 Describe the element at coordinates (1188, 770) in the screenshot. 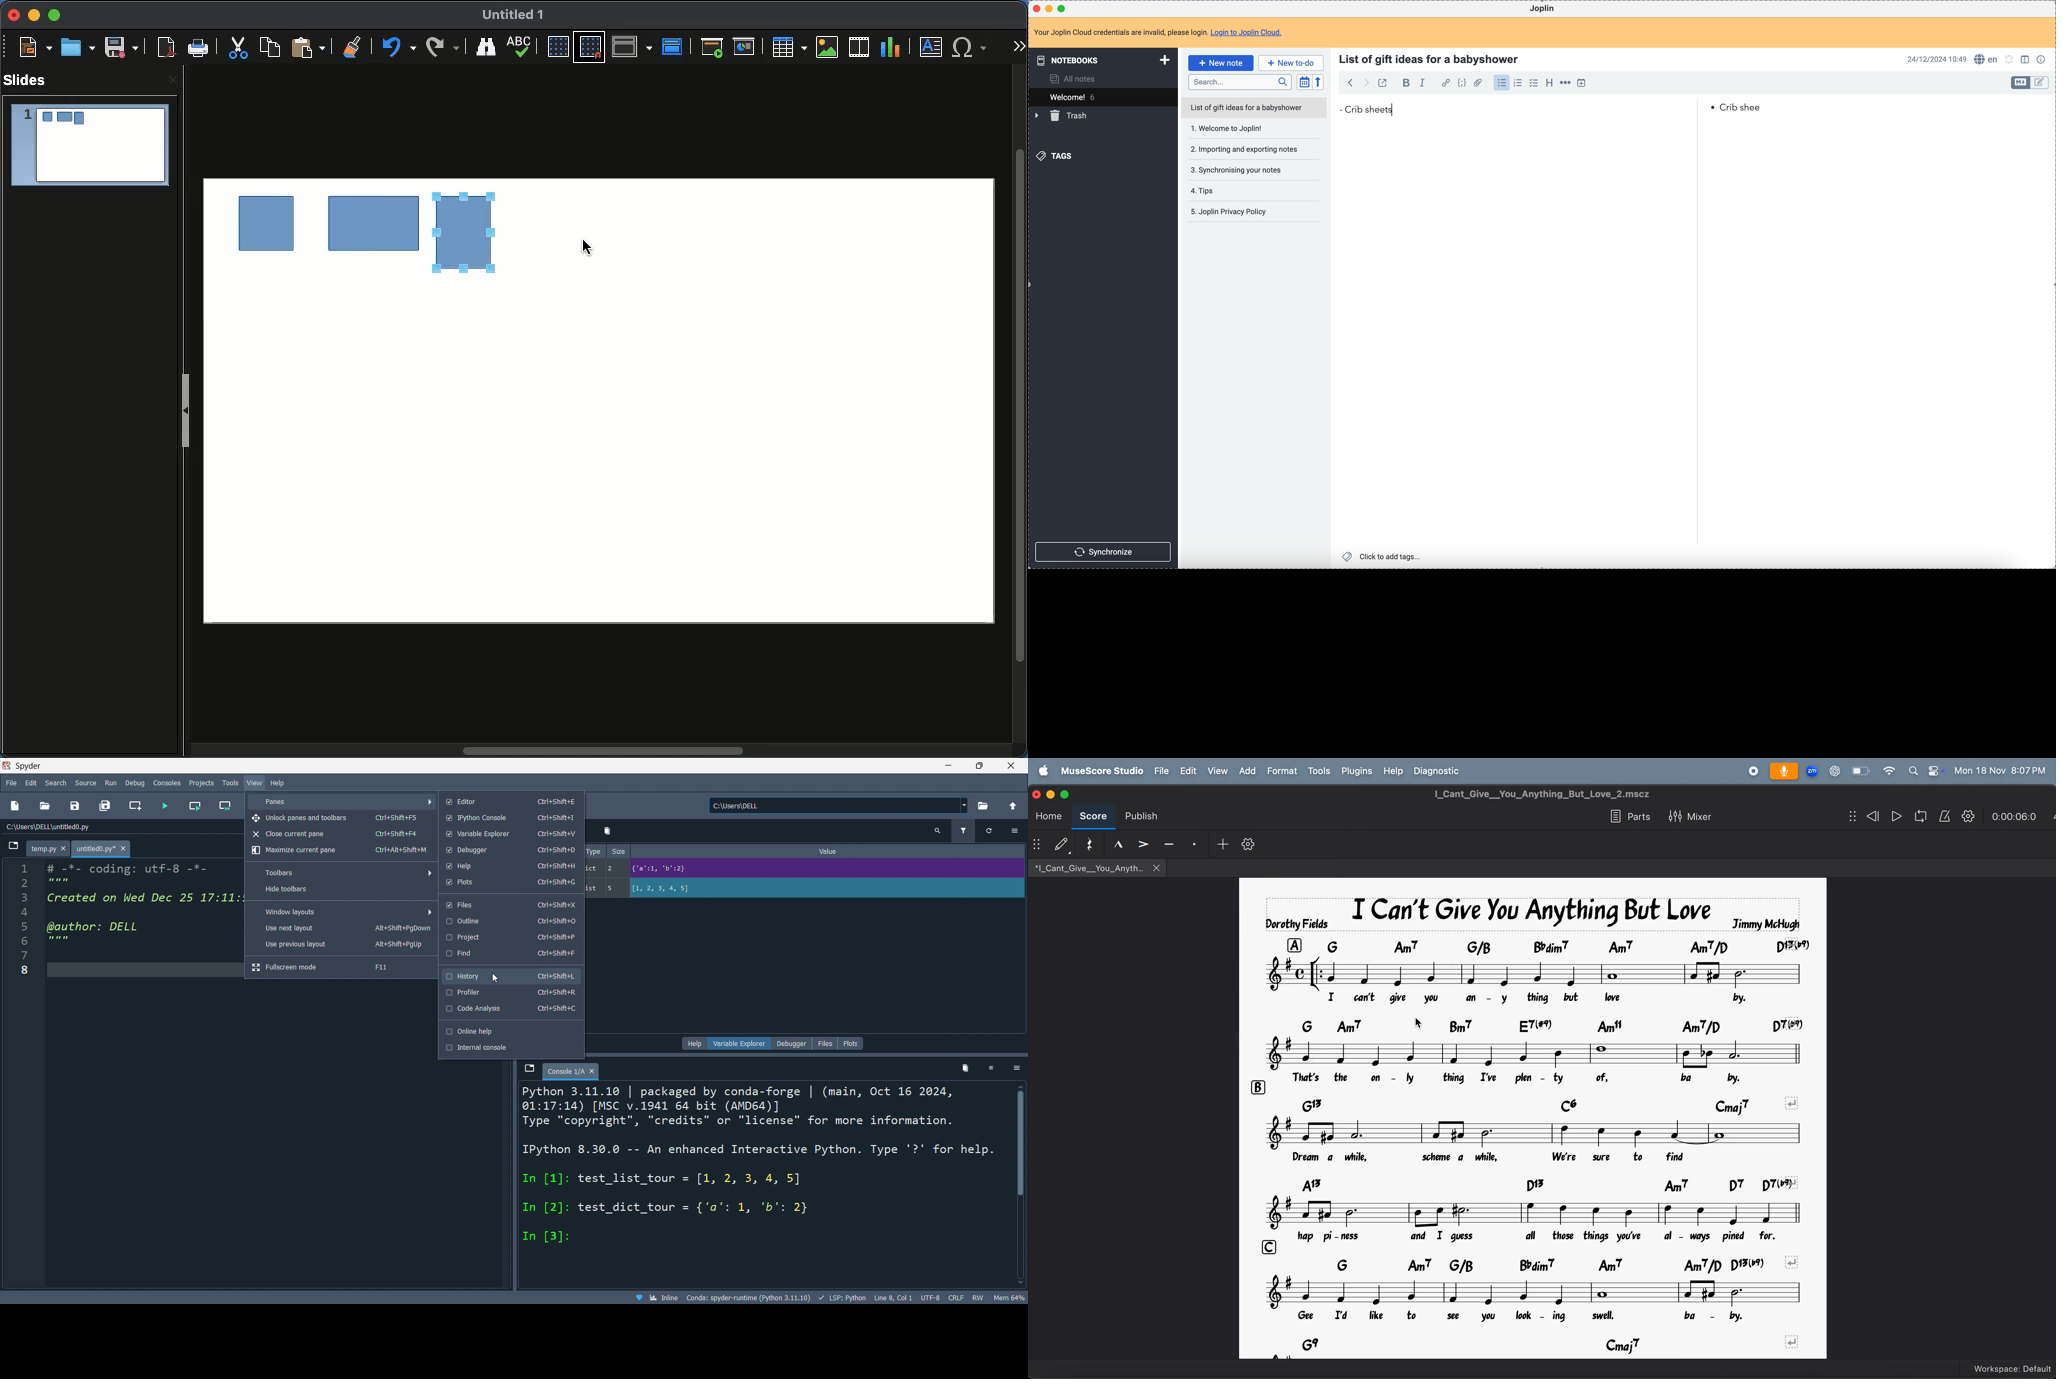

I see `edit` at that location.